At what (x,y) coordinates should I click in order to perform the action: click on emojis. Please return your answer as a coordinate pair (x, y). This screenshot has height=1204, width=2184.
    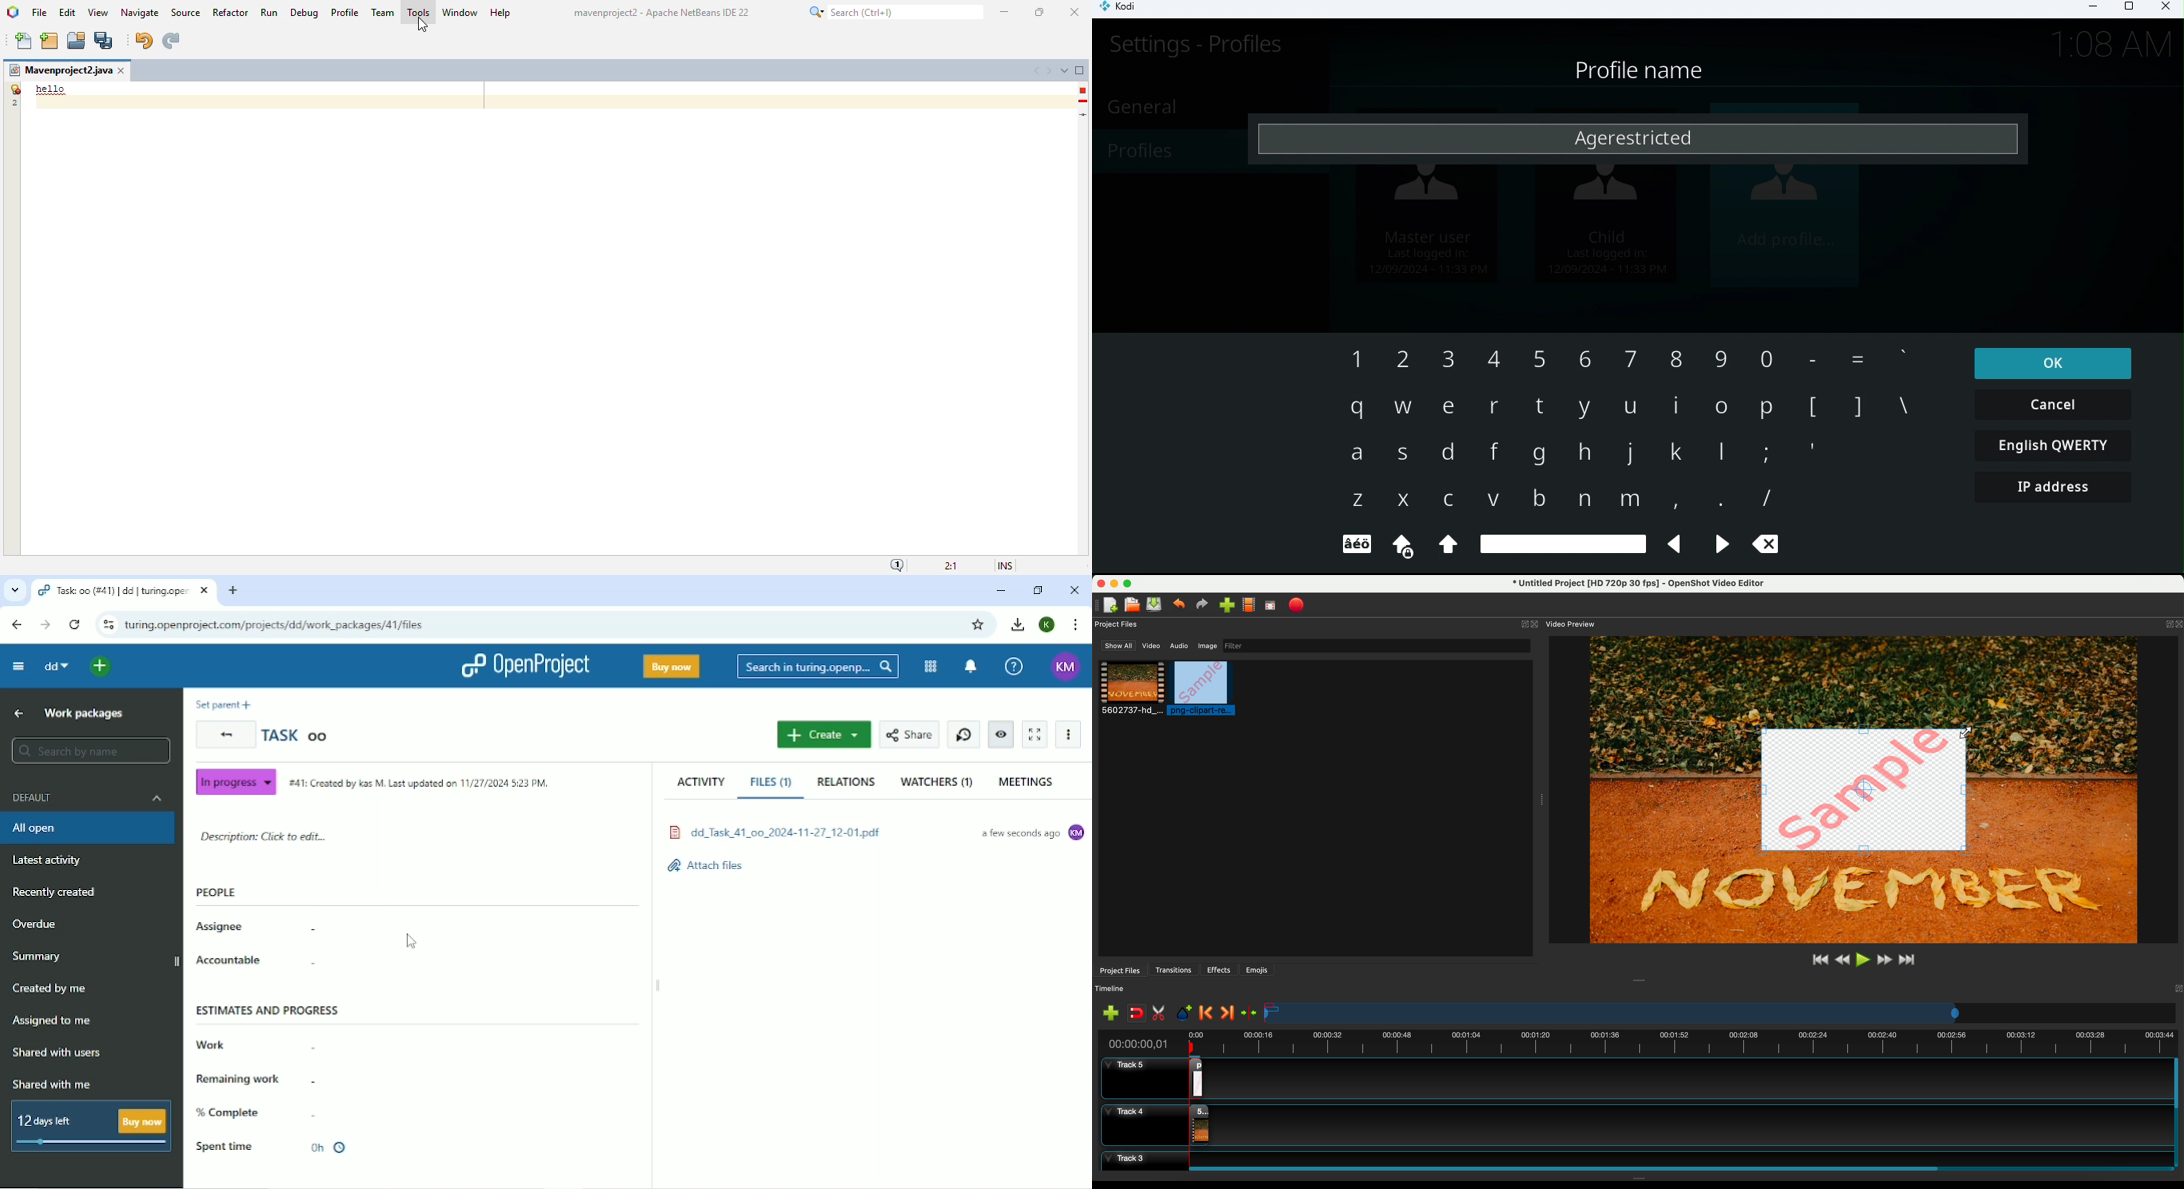
    Looking at the image, I should click on (1257, 969).